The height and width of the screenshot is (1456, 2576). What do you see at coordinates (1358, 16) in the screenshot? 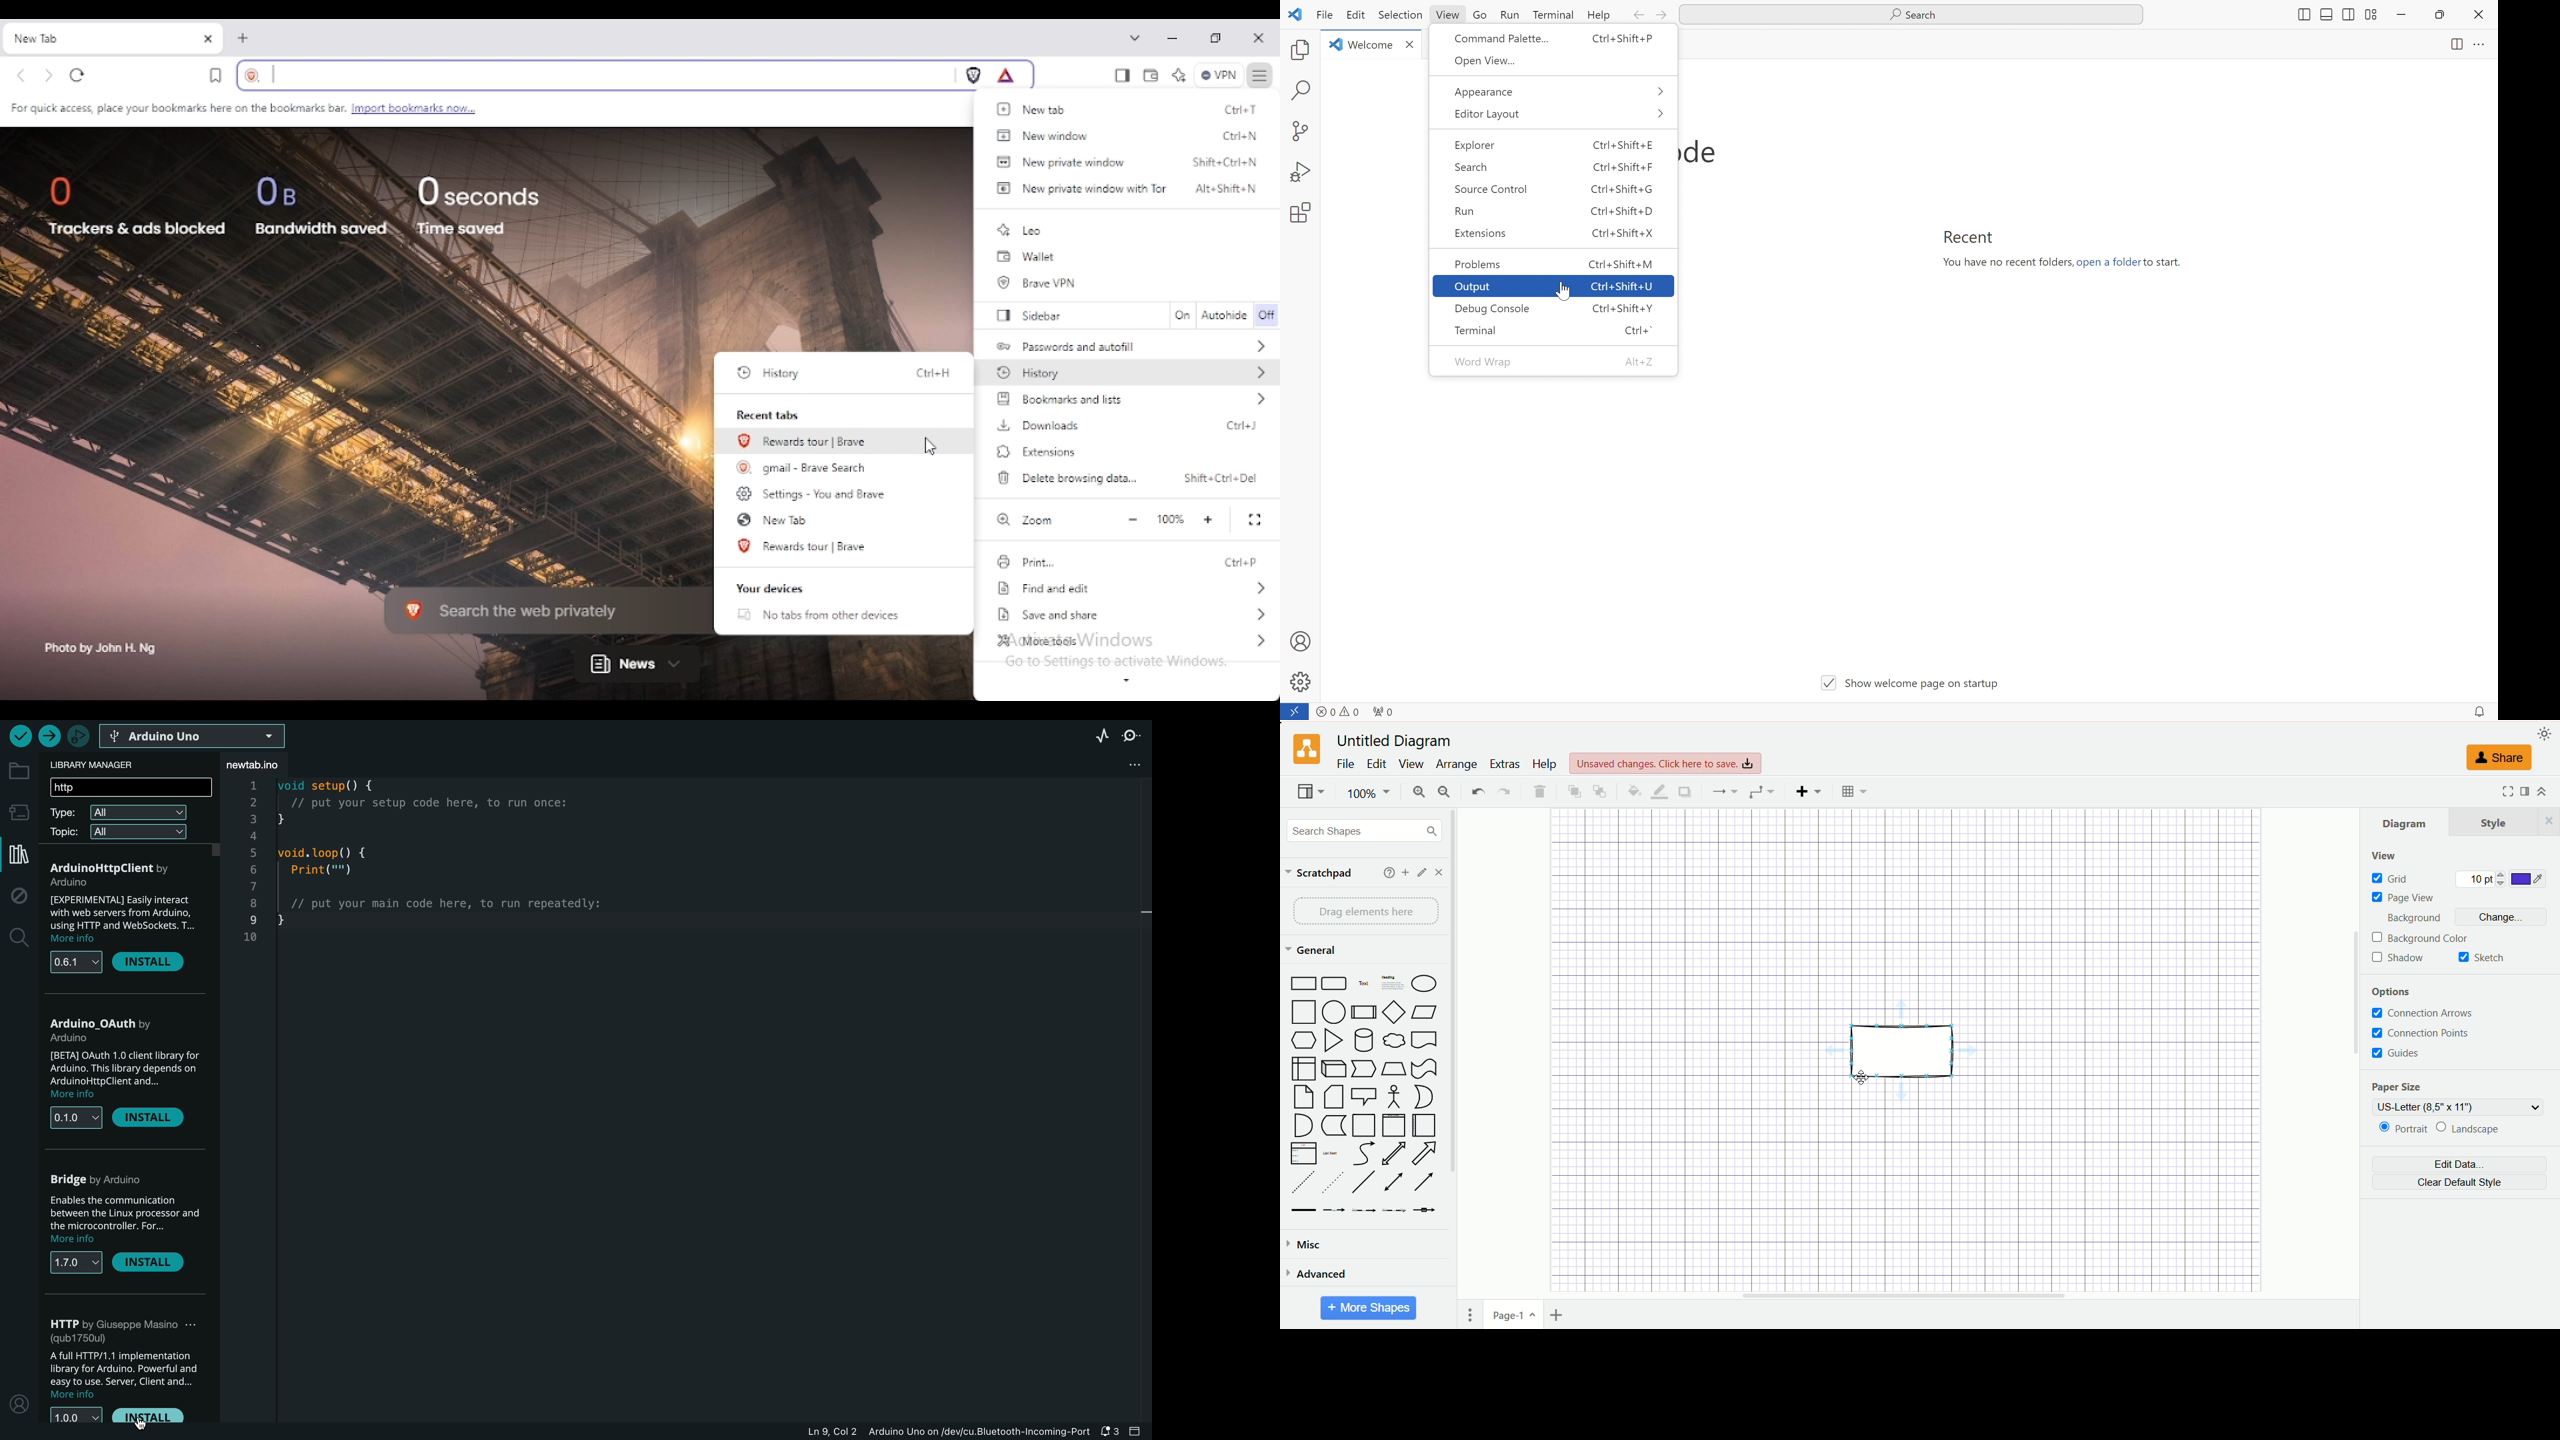
I see `Edit` at bounding box center [1358, 16].